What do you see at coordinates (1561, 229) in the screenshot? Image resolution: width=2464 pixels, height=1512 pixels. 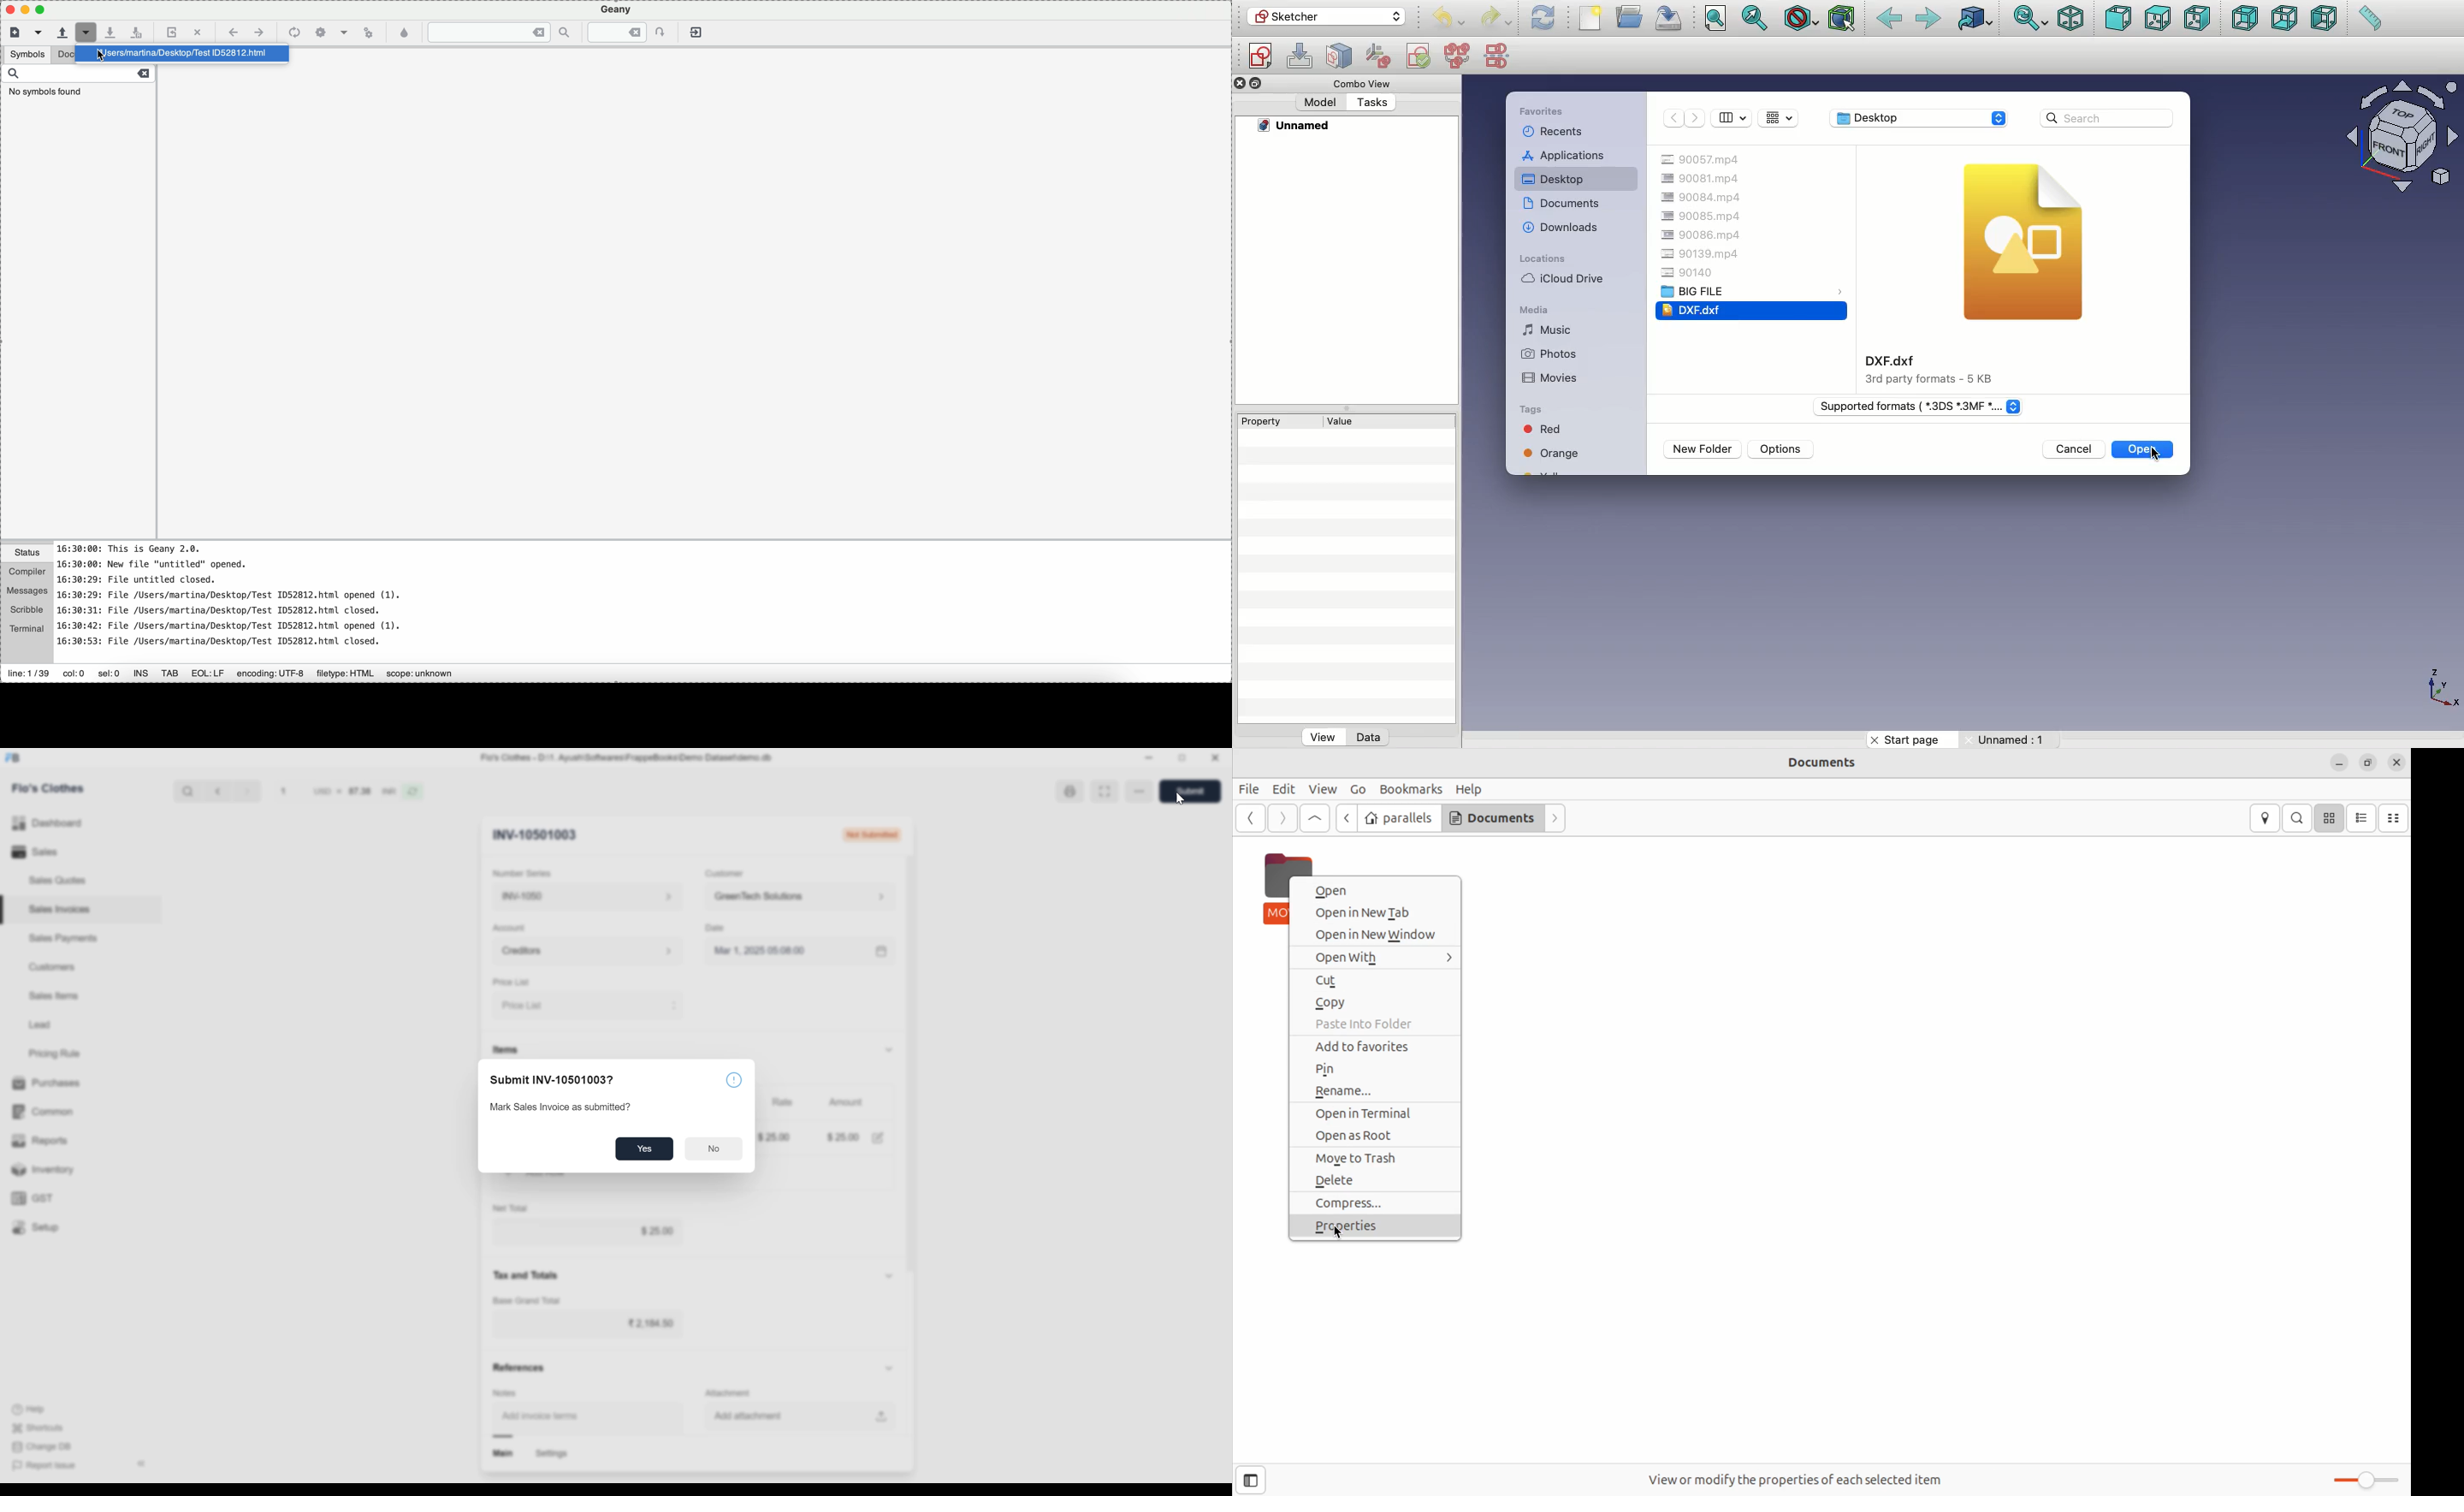 I see `Downloads` at bounding box center [1561, 229].